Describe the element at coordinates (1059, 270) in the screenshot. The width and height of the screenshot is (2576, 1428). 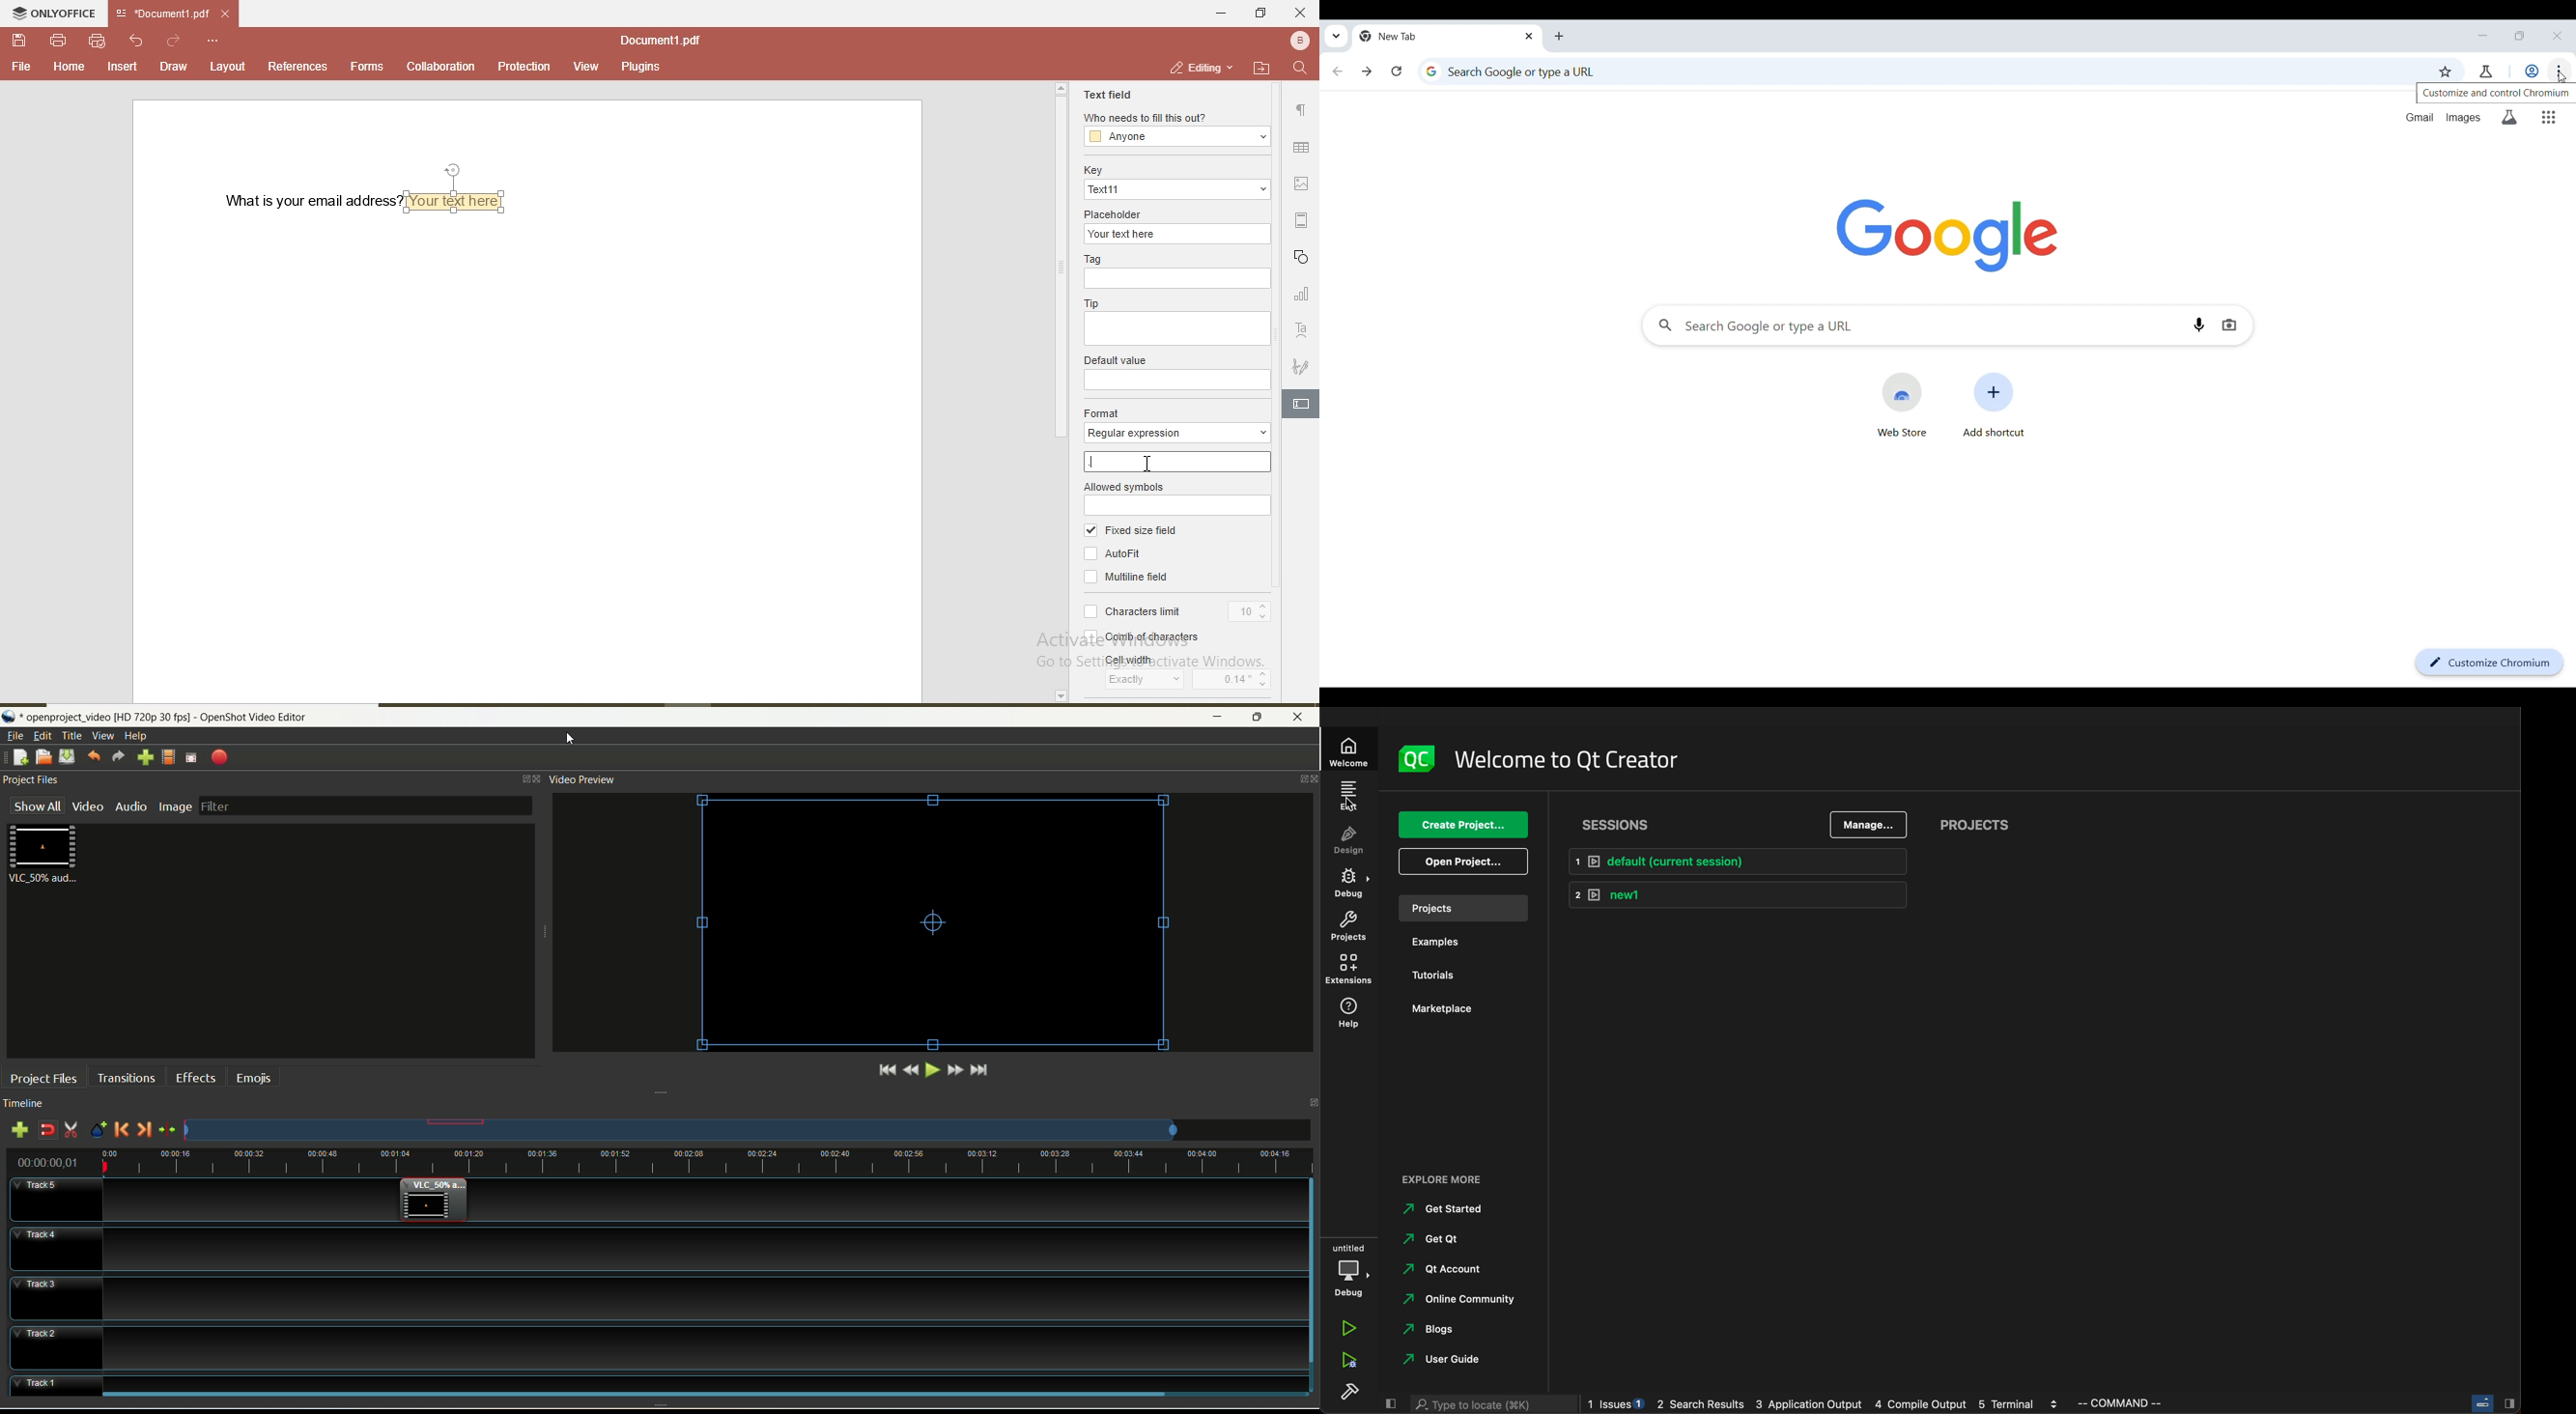
I see `vertical scroll bar` at that location.